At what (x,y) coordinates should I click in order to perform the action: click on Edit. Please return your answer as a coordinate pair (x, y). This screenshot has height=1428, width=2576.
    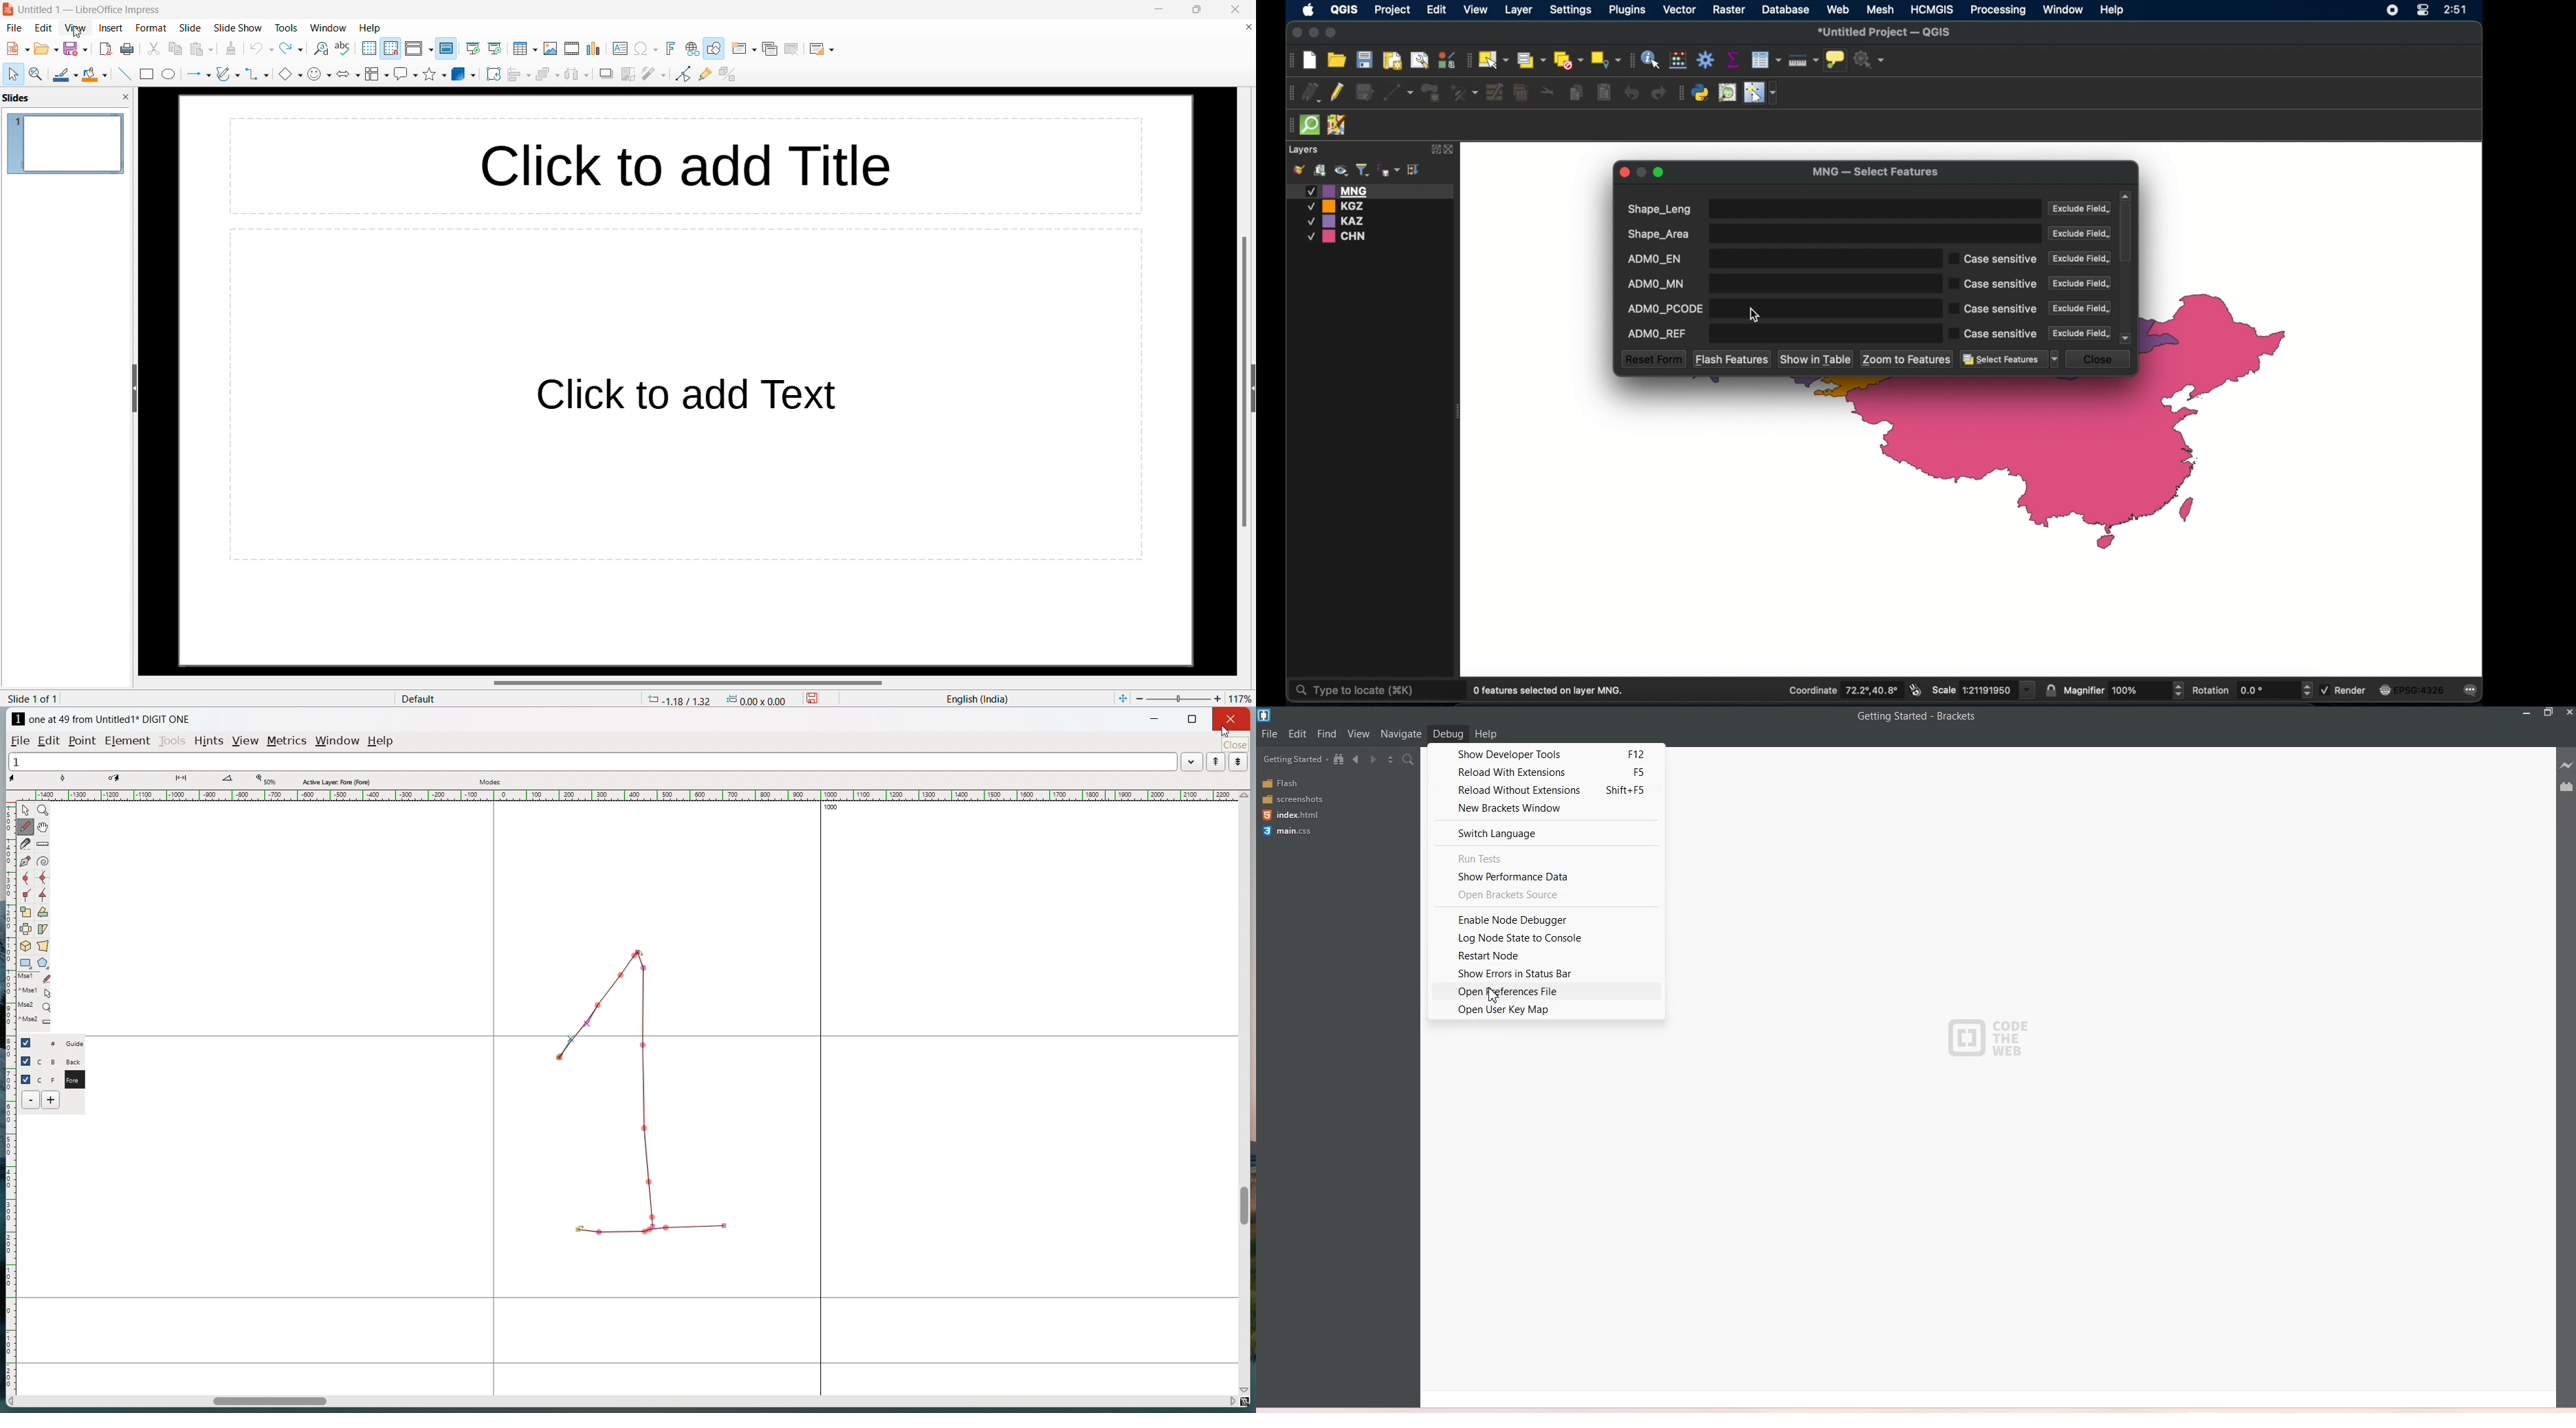
    Looking at the image, I should click on (1299, 734).